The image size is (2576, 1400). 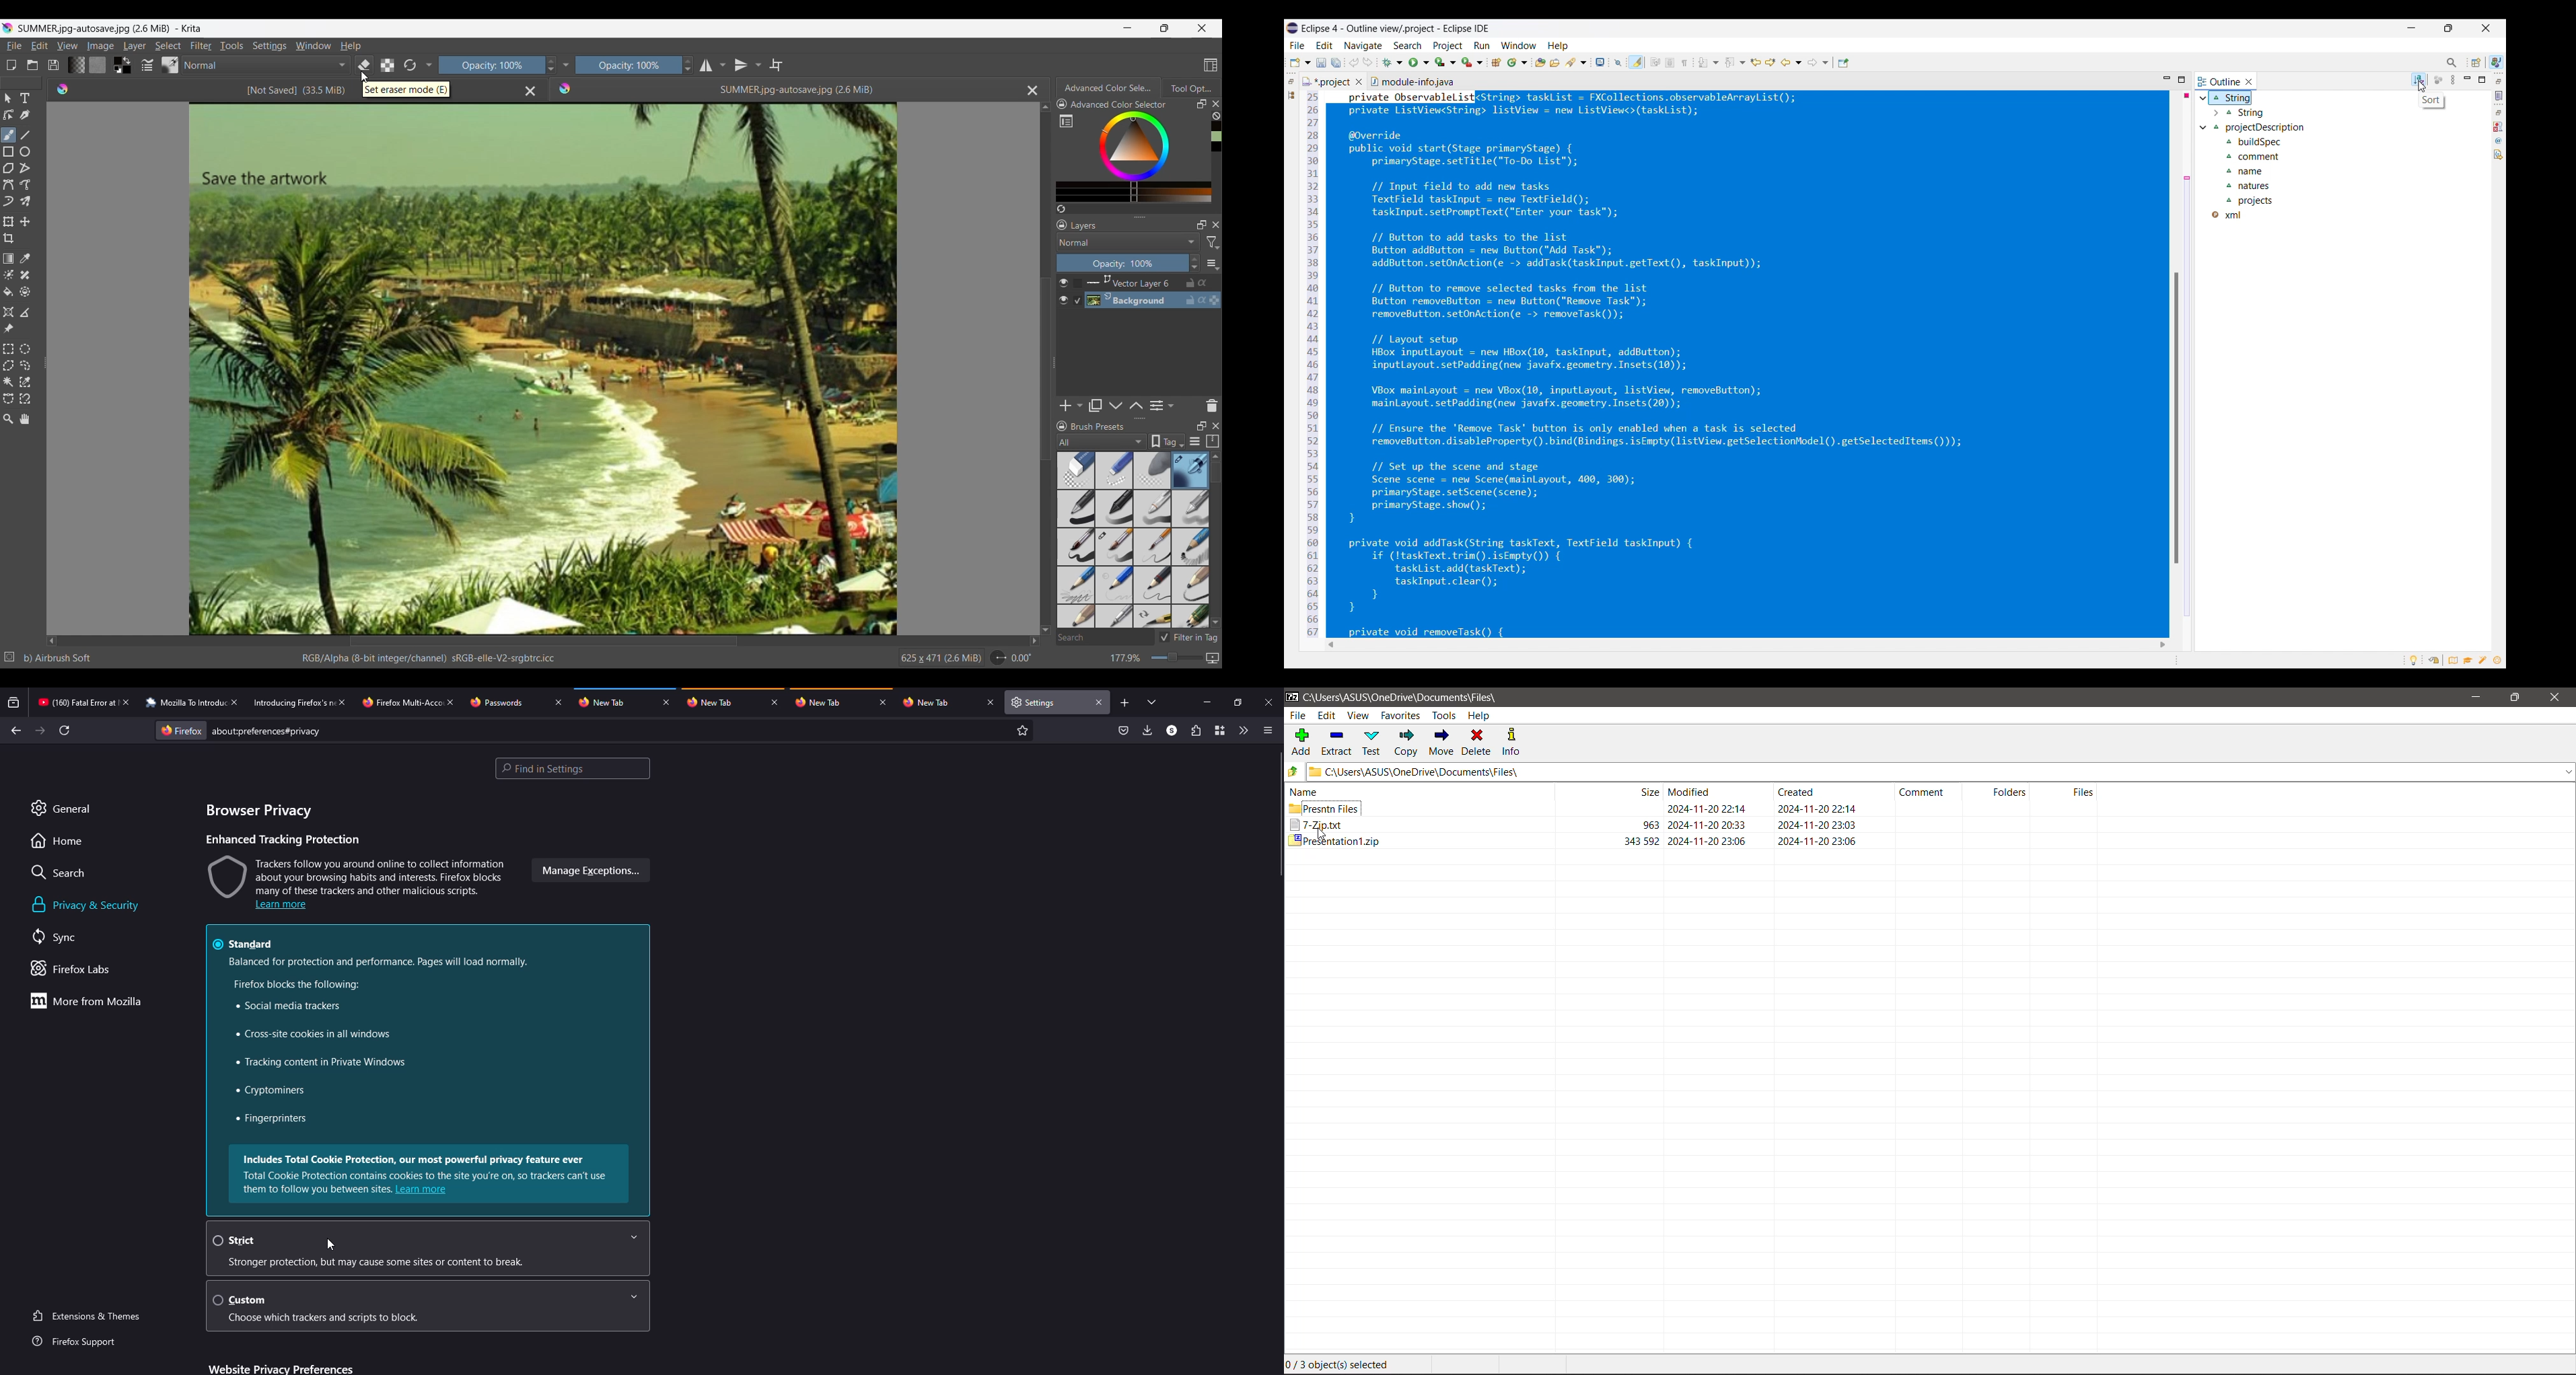 What do you see at coordinates (9, 399) in the screenshot?
I see `Bezier curve selection tool` at bounding box center [9, 399].